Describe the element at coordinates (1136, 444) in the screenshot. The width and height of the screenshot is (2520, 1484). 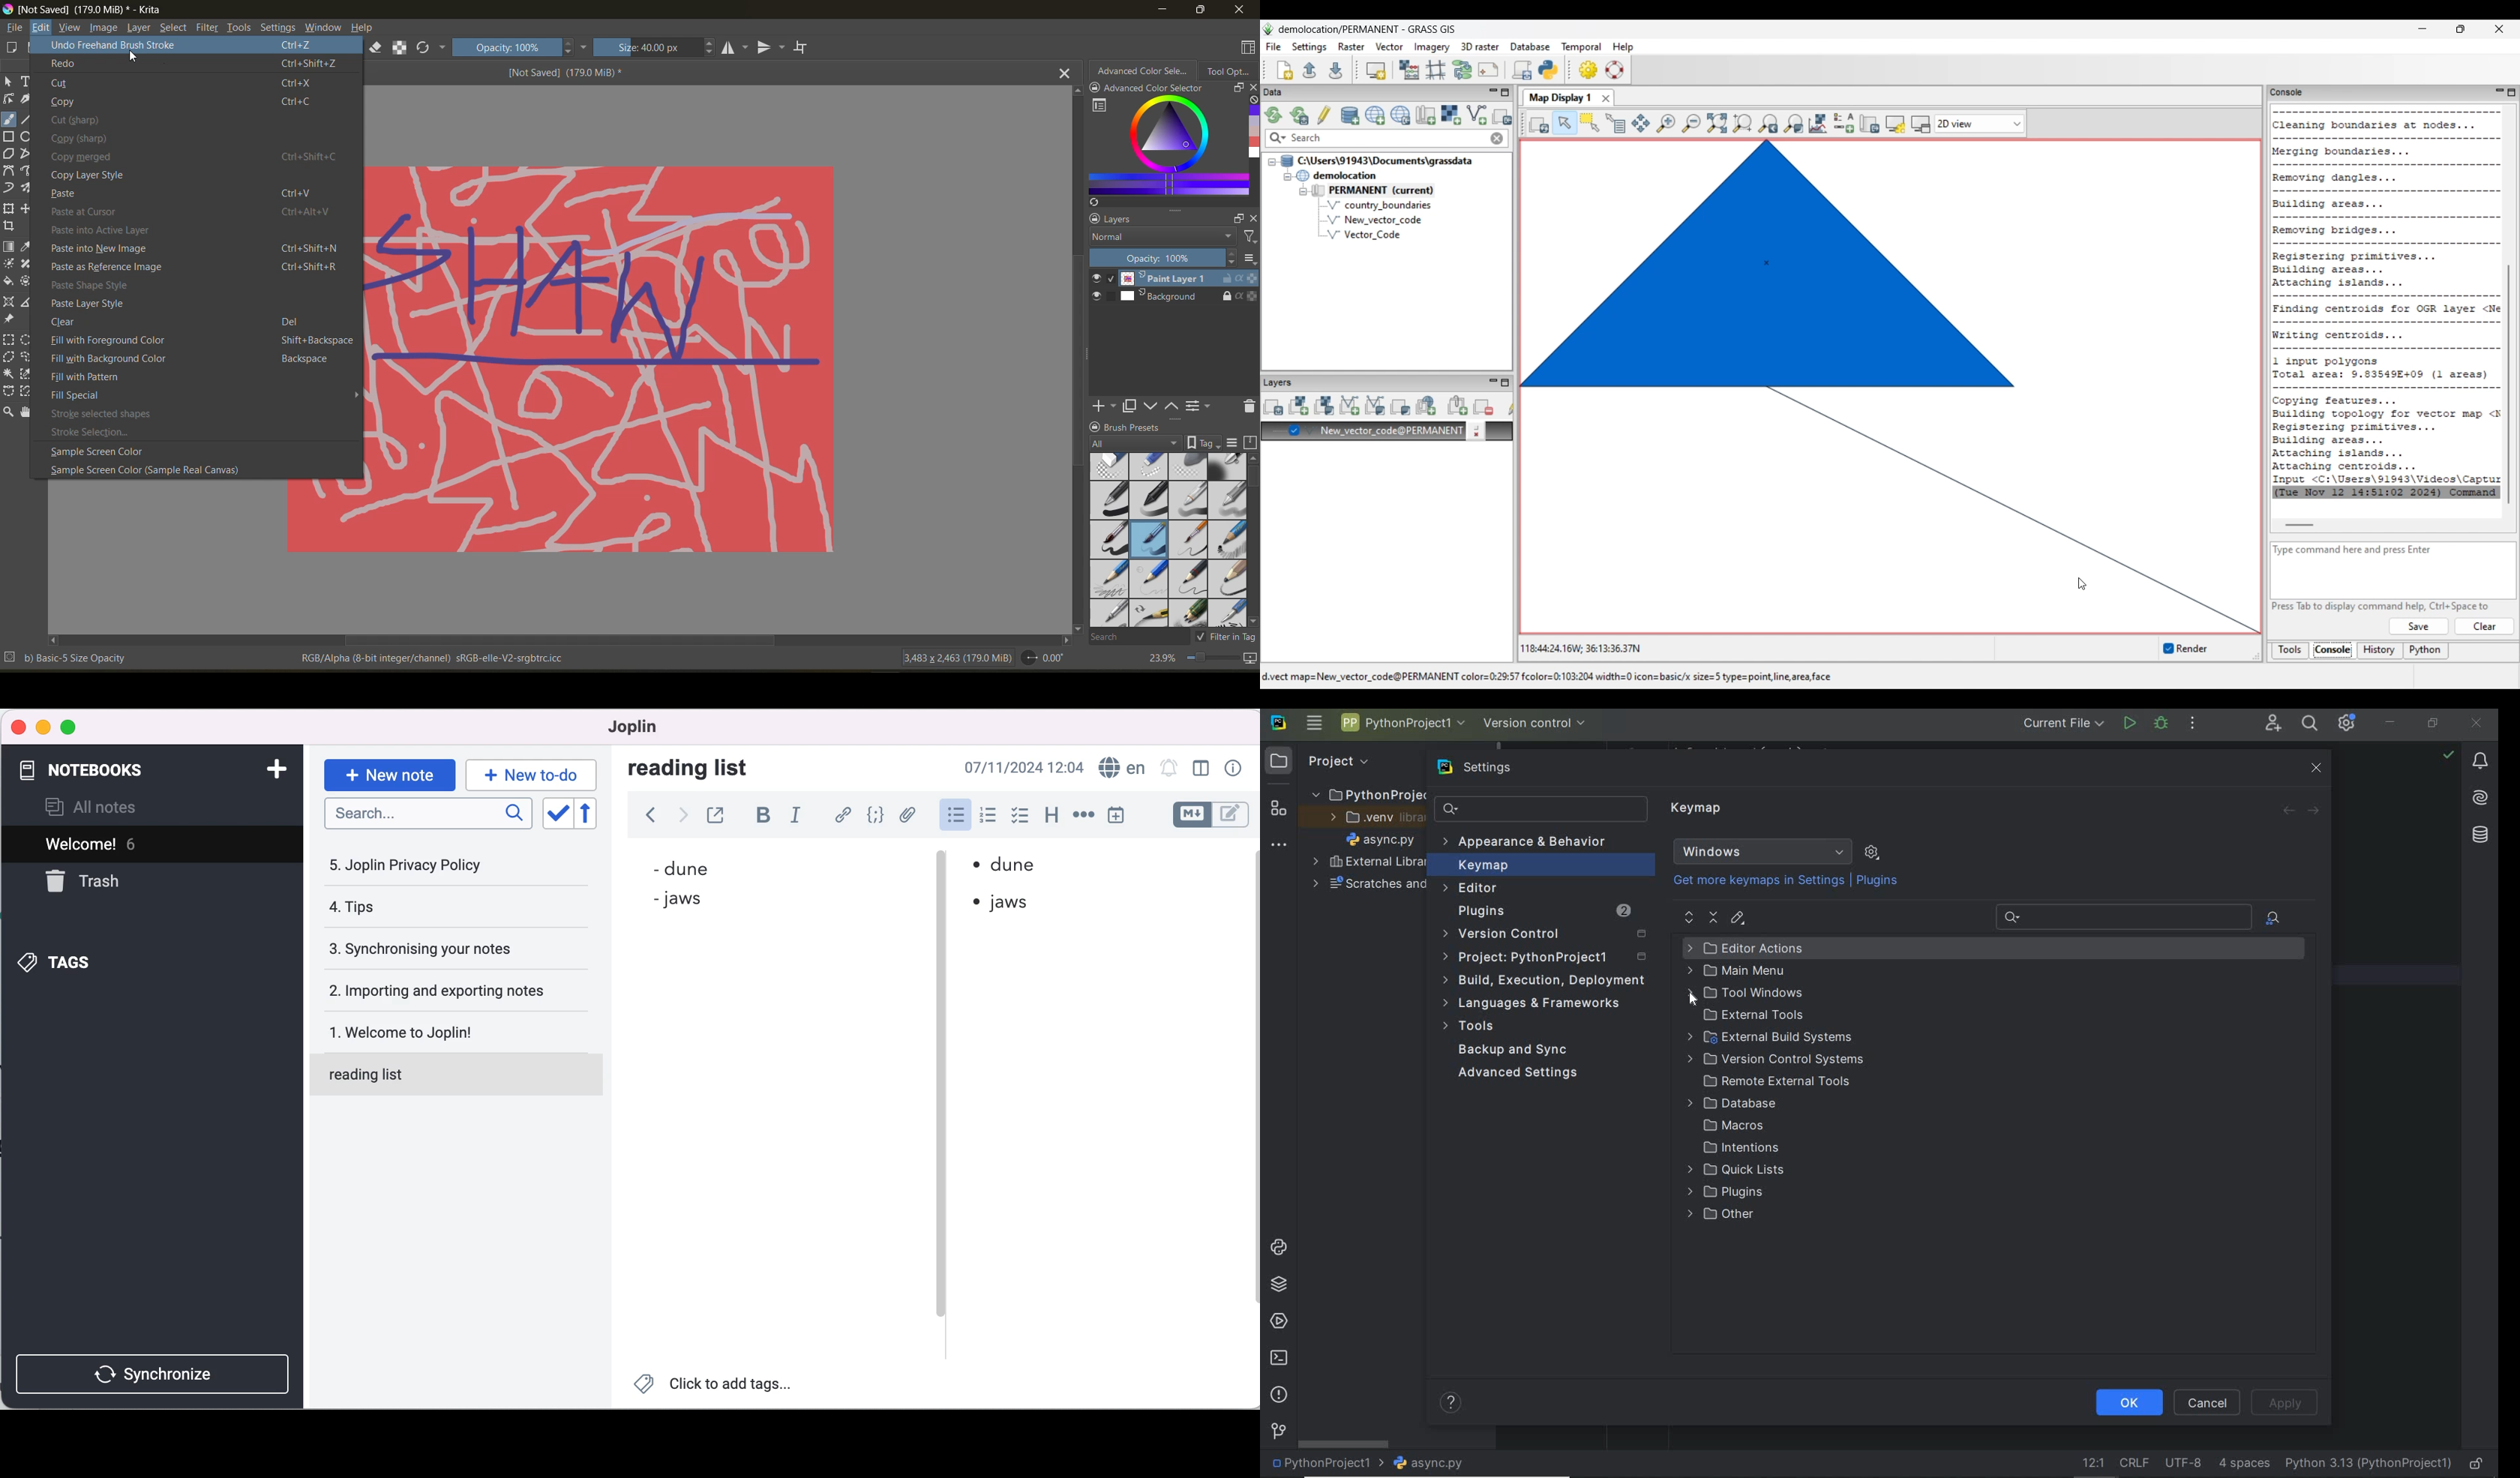
I see `All` at that location.